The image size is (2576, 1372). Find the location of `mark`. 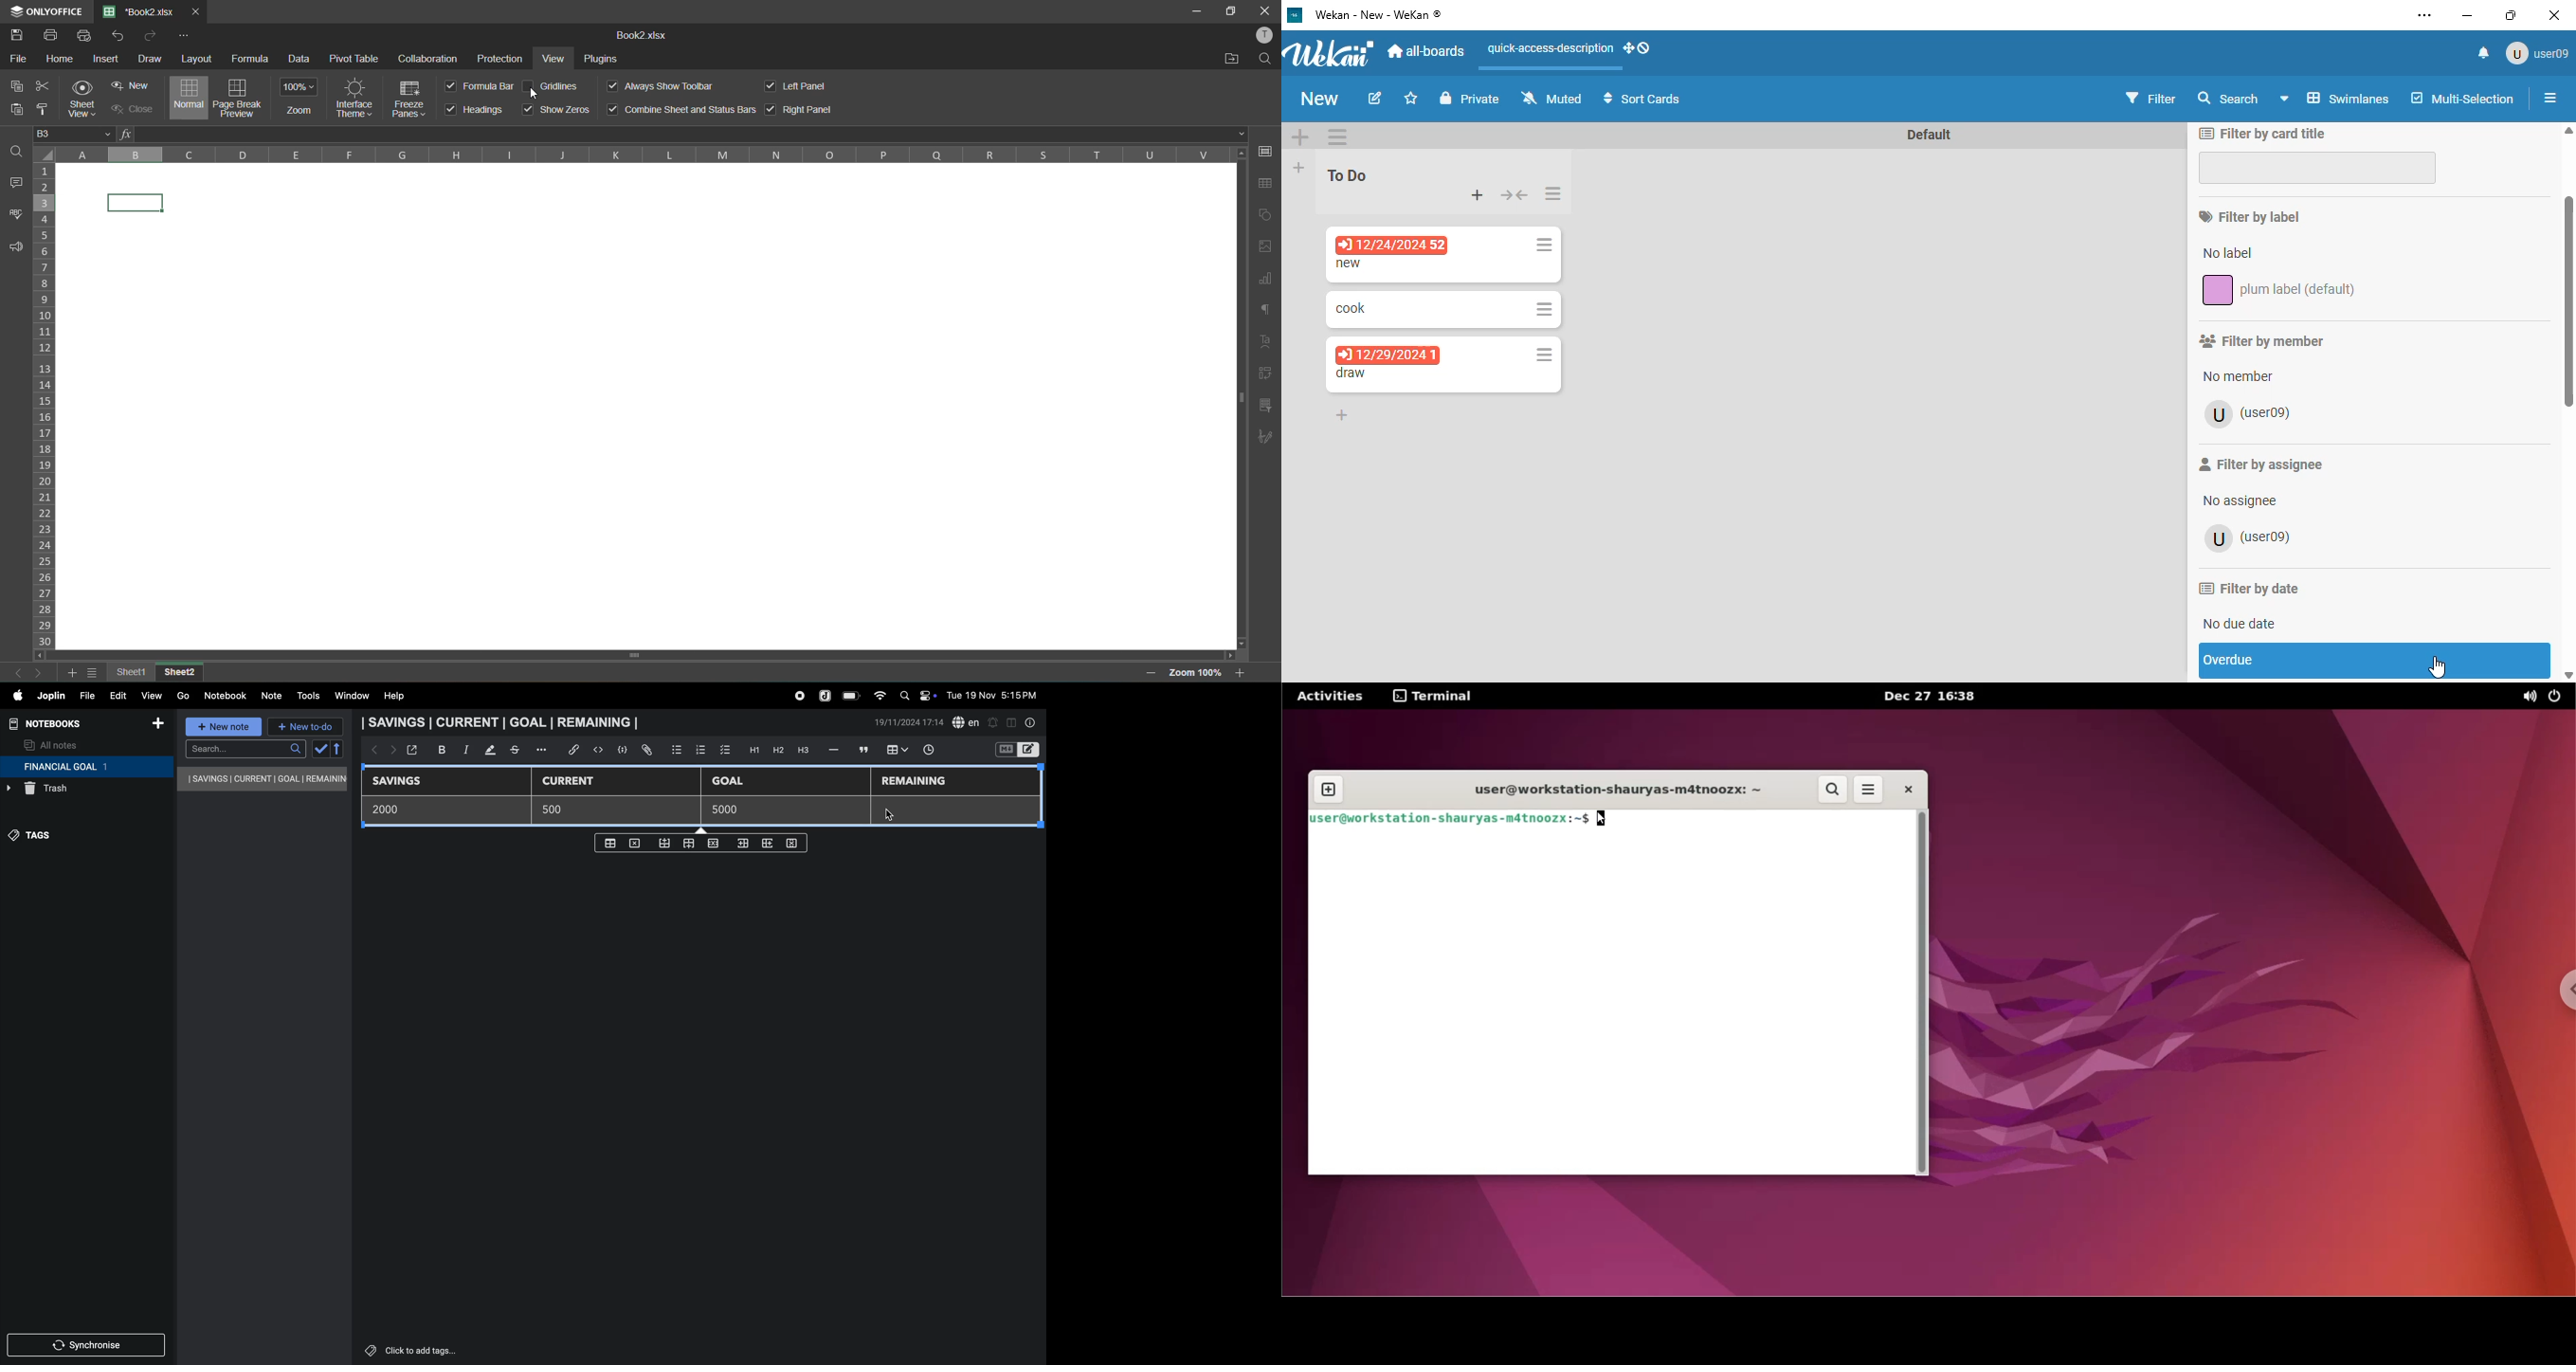

mark is located at coordinates (486, 751).